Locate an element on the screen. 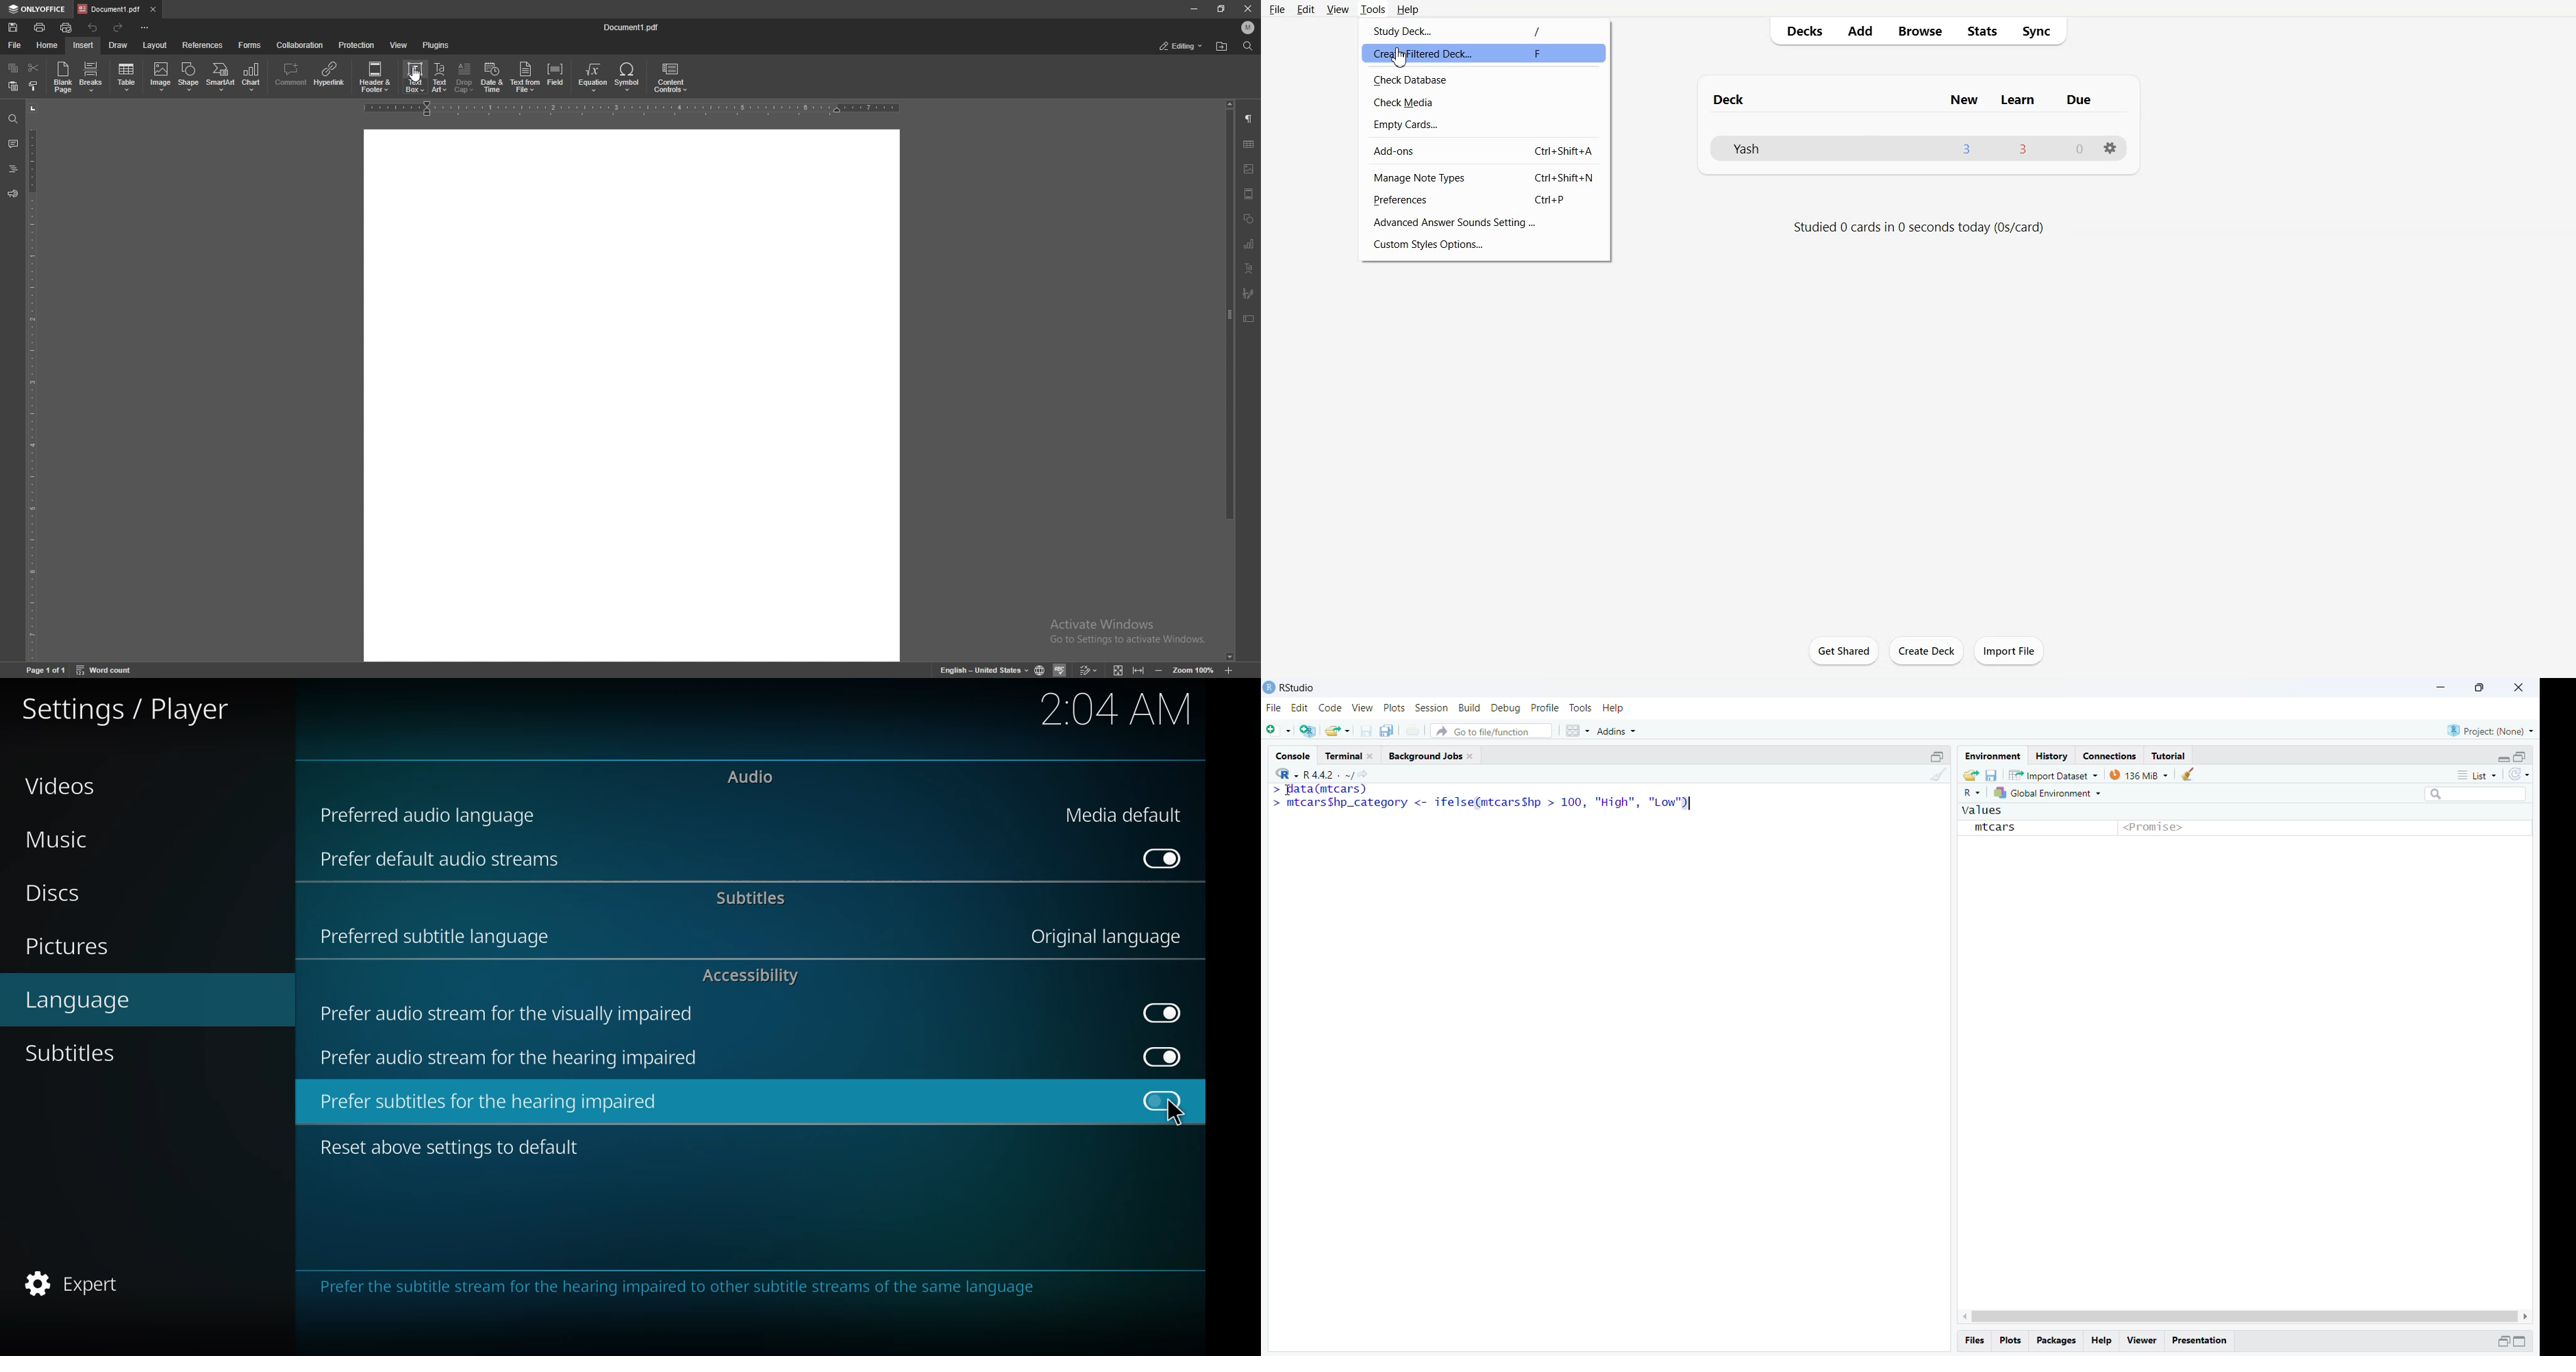 Image resolution: width=2576 pixels, height=1372 pixels. Console is located at coordinates (1295, 755).